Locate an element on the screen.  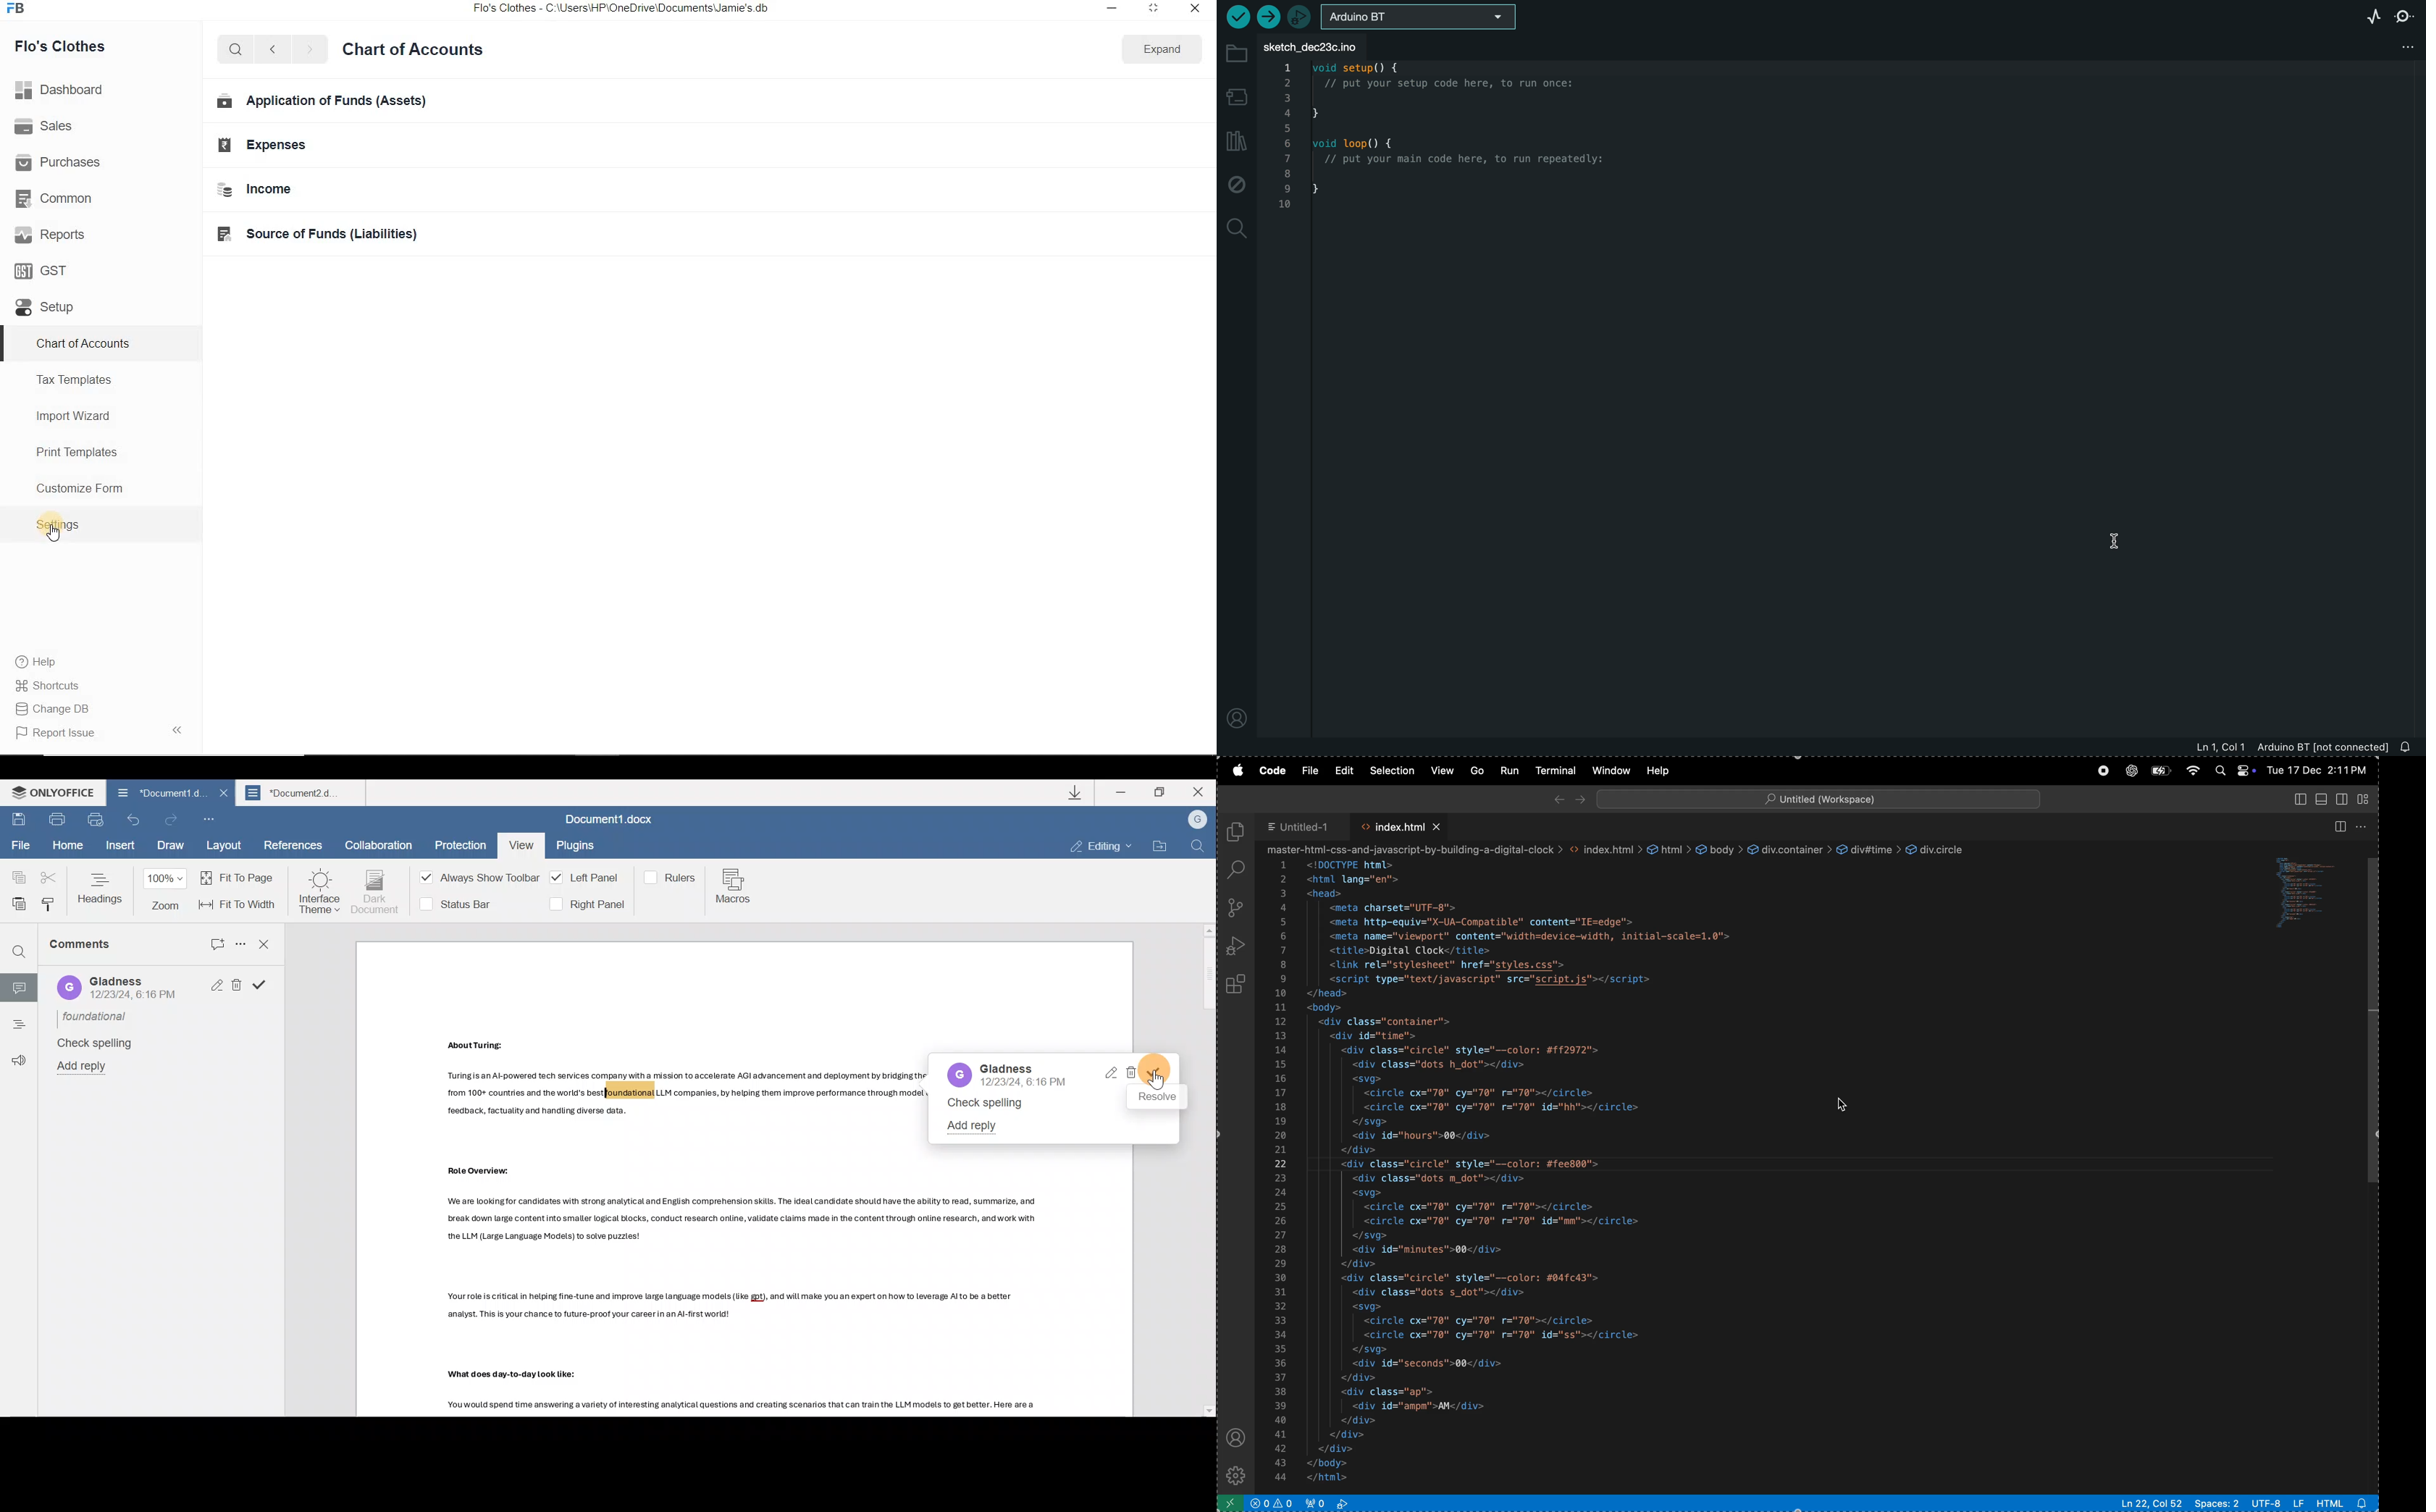
Copy is located at coordinates (14, 872).